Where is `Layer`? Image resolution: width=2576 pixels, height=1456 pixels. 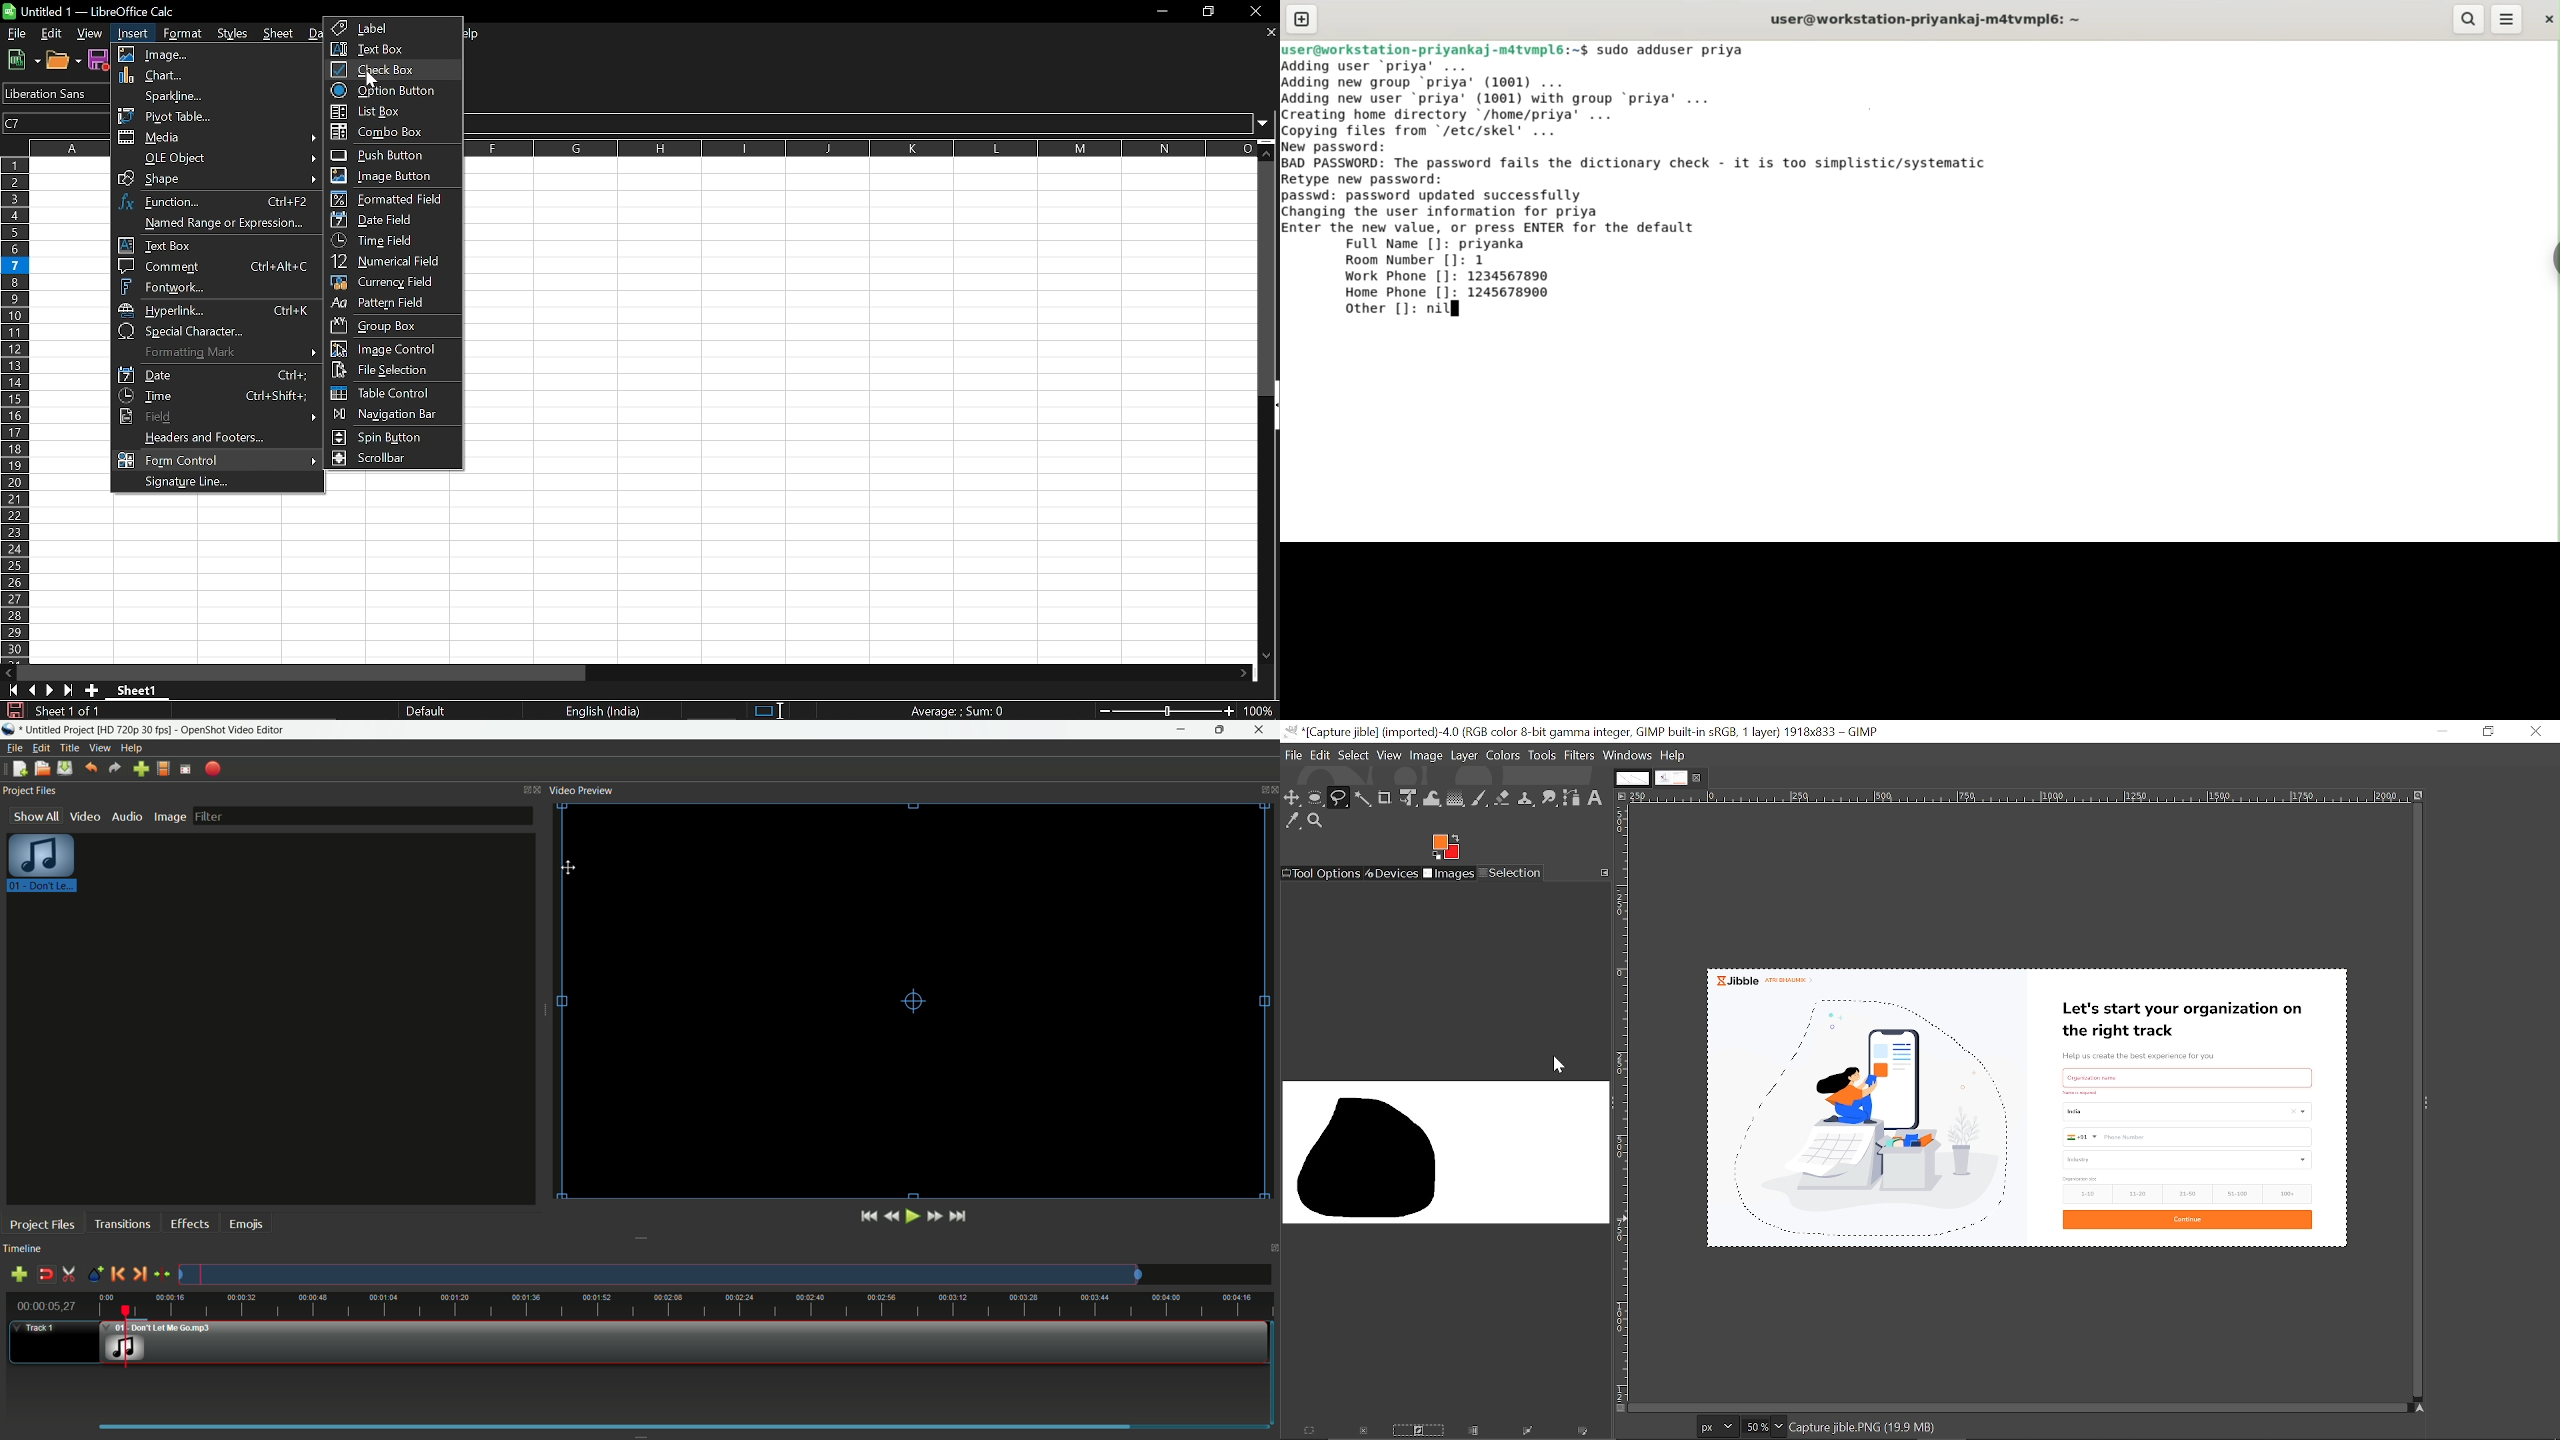 Layer is located at coordinates (1467, 757).